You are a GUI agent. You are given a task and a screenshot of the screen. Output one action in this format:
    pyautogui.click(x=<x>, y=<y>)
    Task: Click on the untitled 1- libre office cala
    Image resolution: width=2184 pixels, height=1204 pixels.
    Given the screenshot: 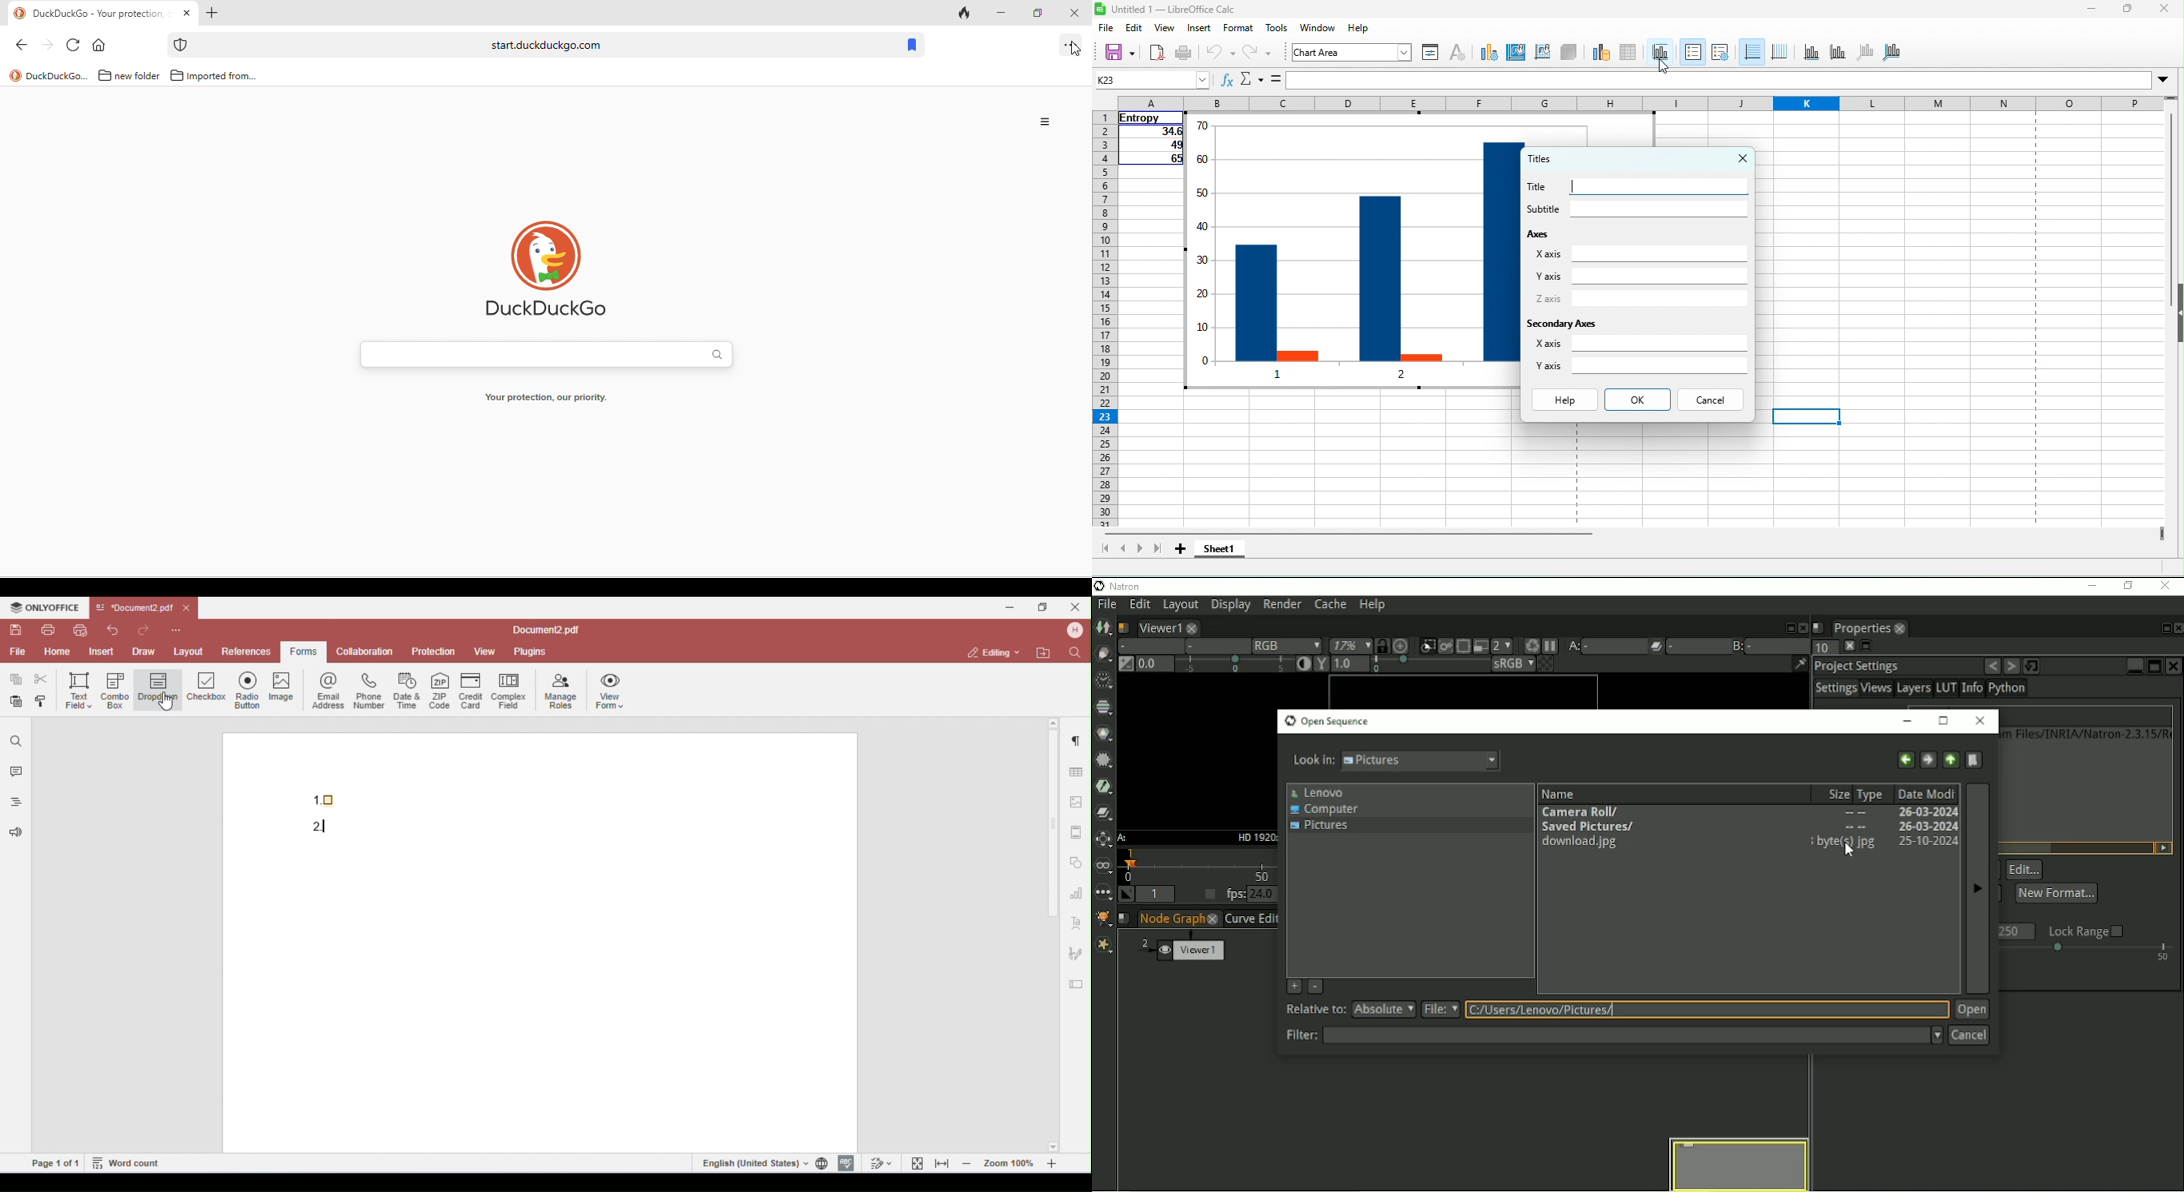 What is the action you would take?
    pyautogui.click(x=1169, y=10)
    